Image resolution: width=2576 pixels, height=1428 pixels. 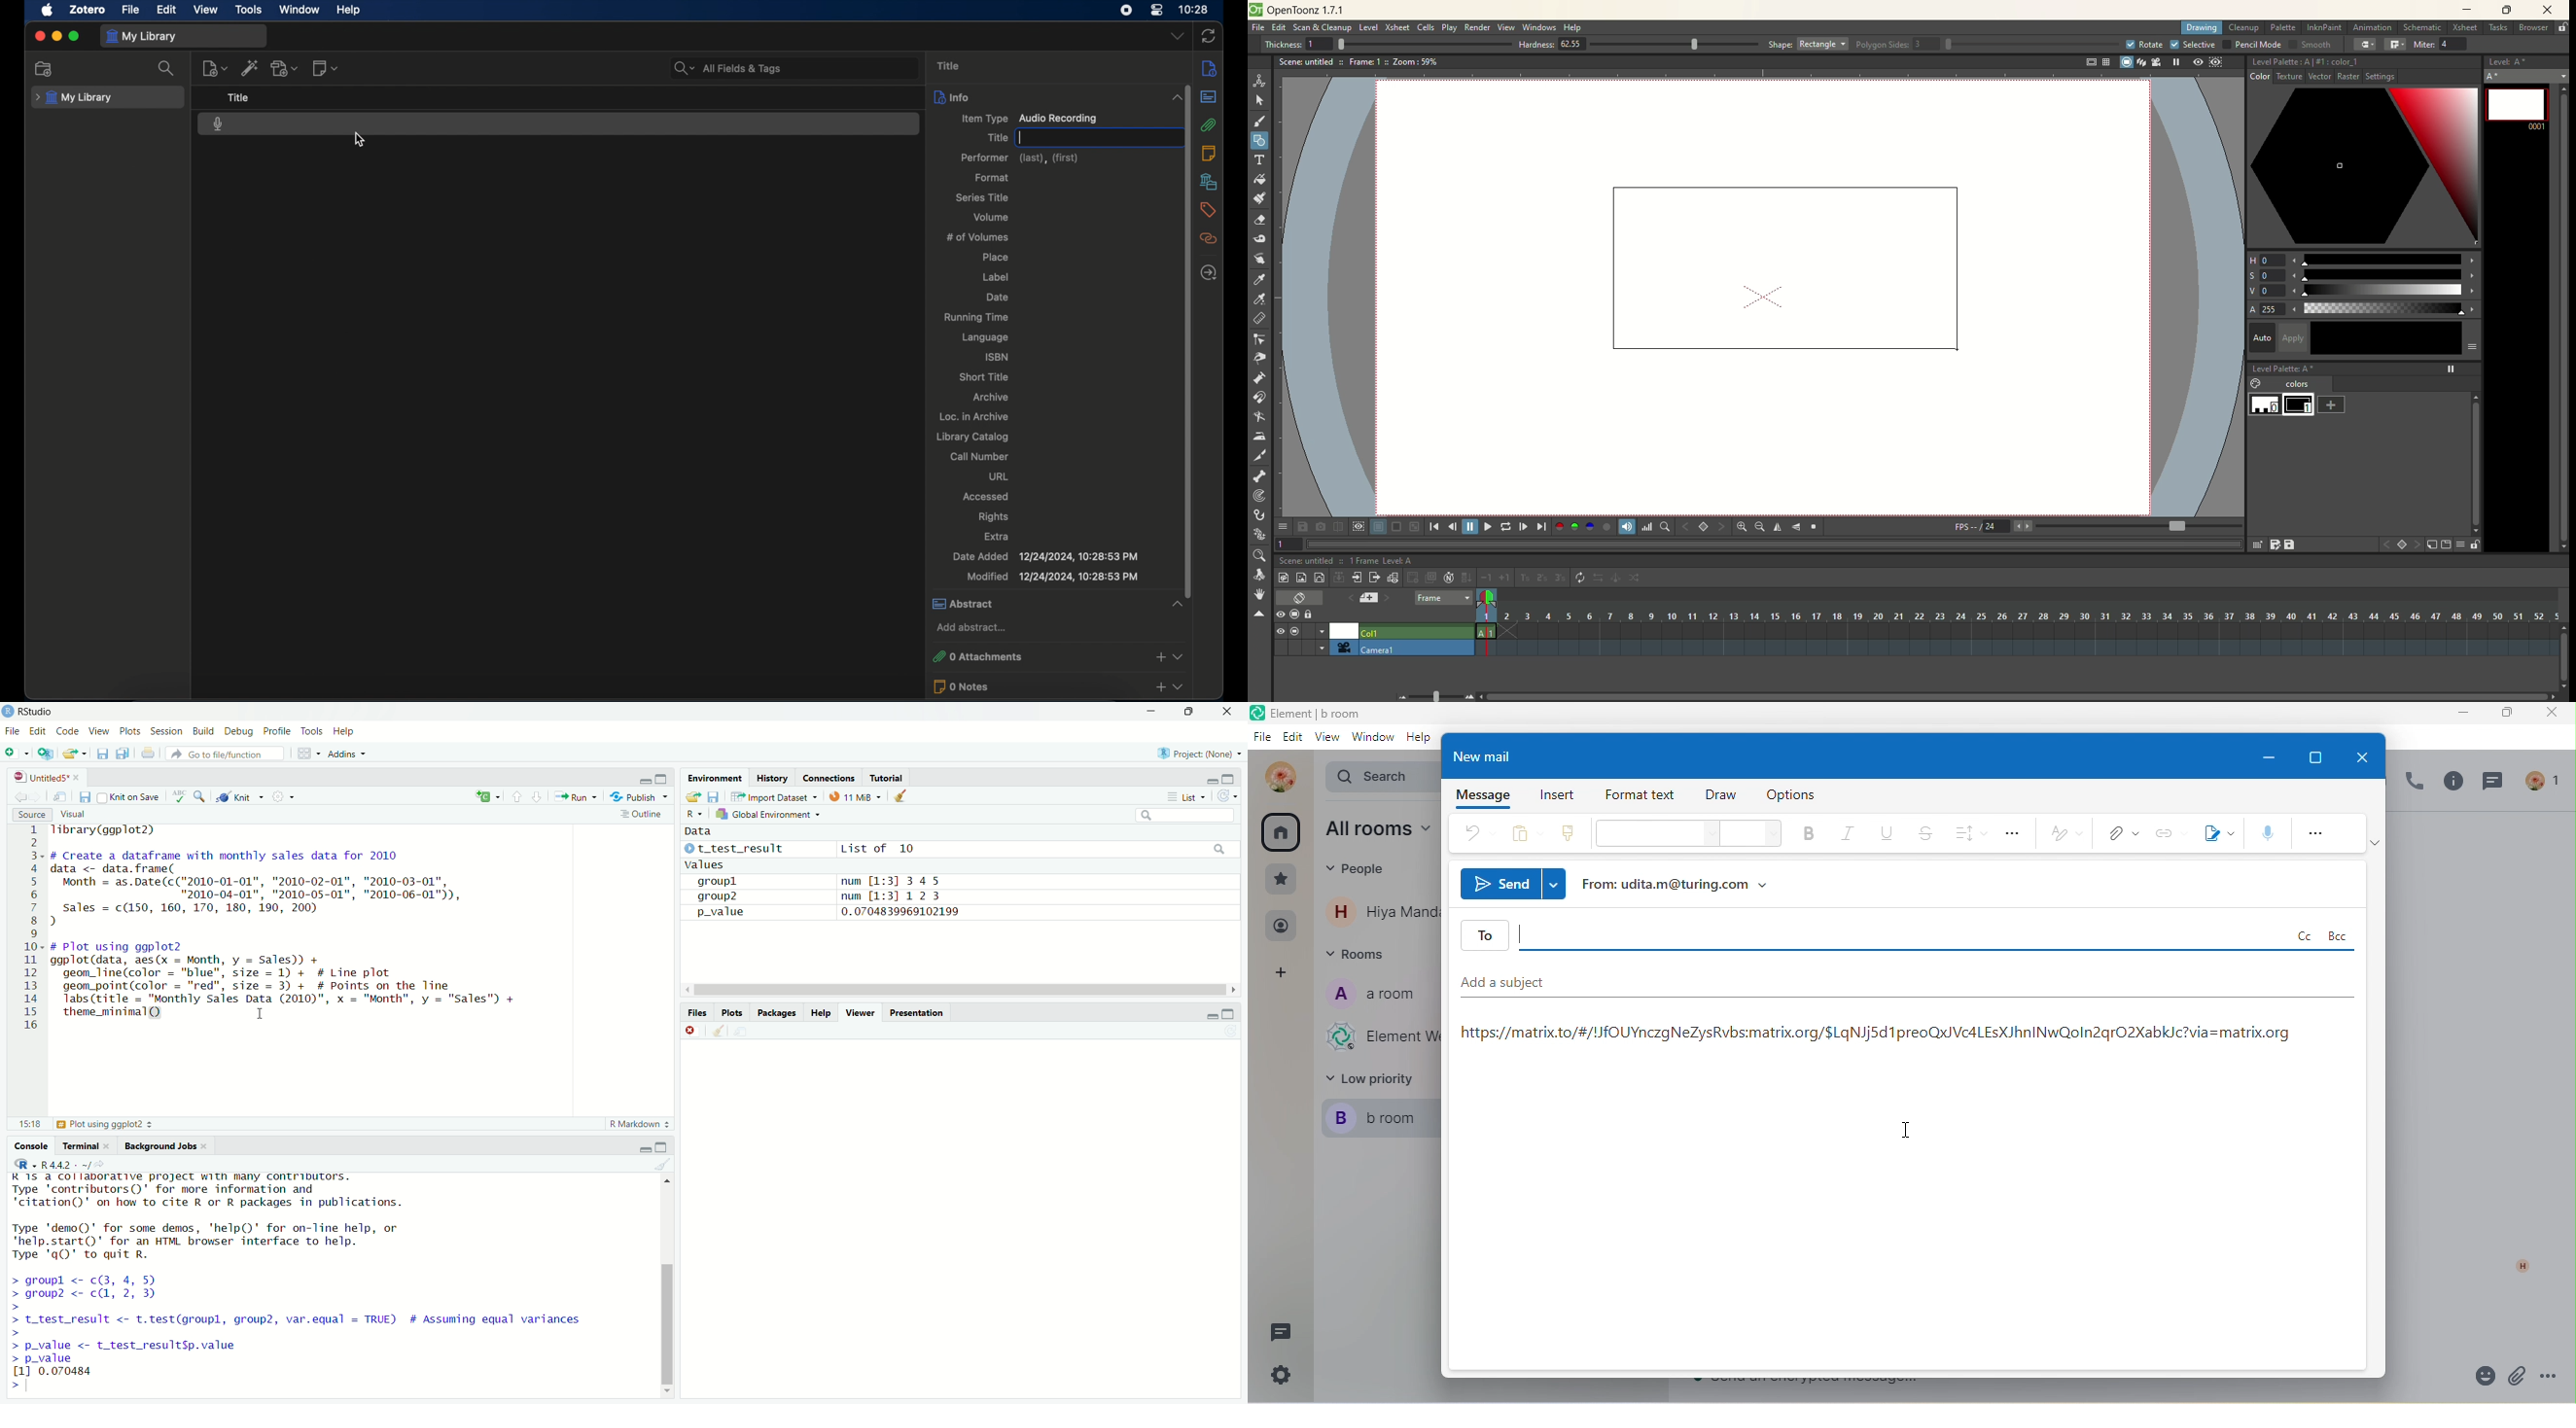 I want to click on Terminal, so click(x=84, y=1144).